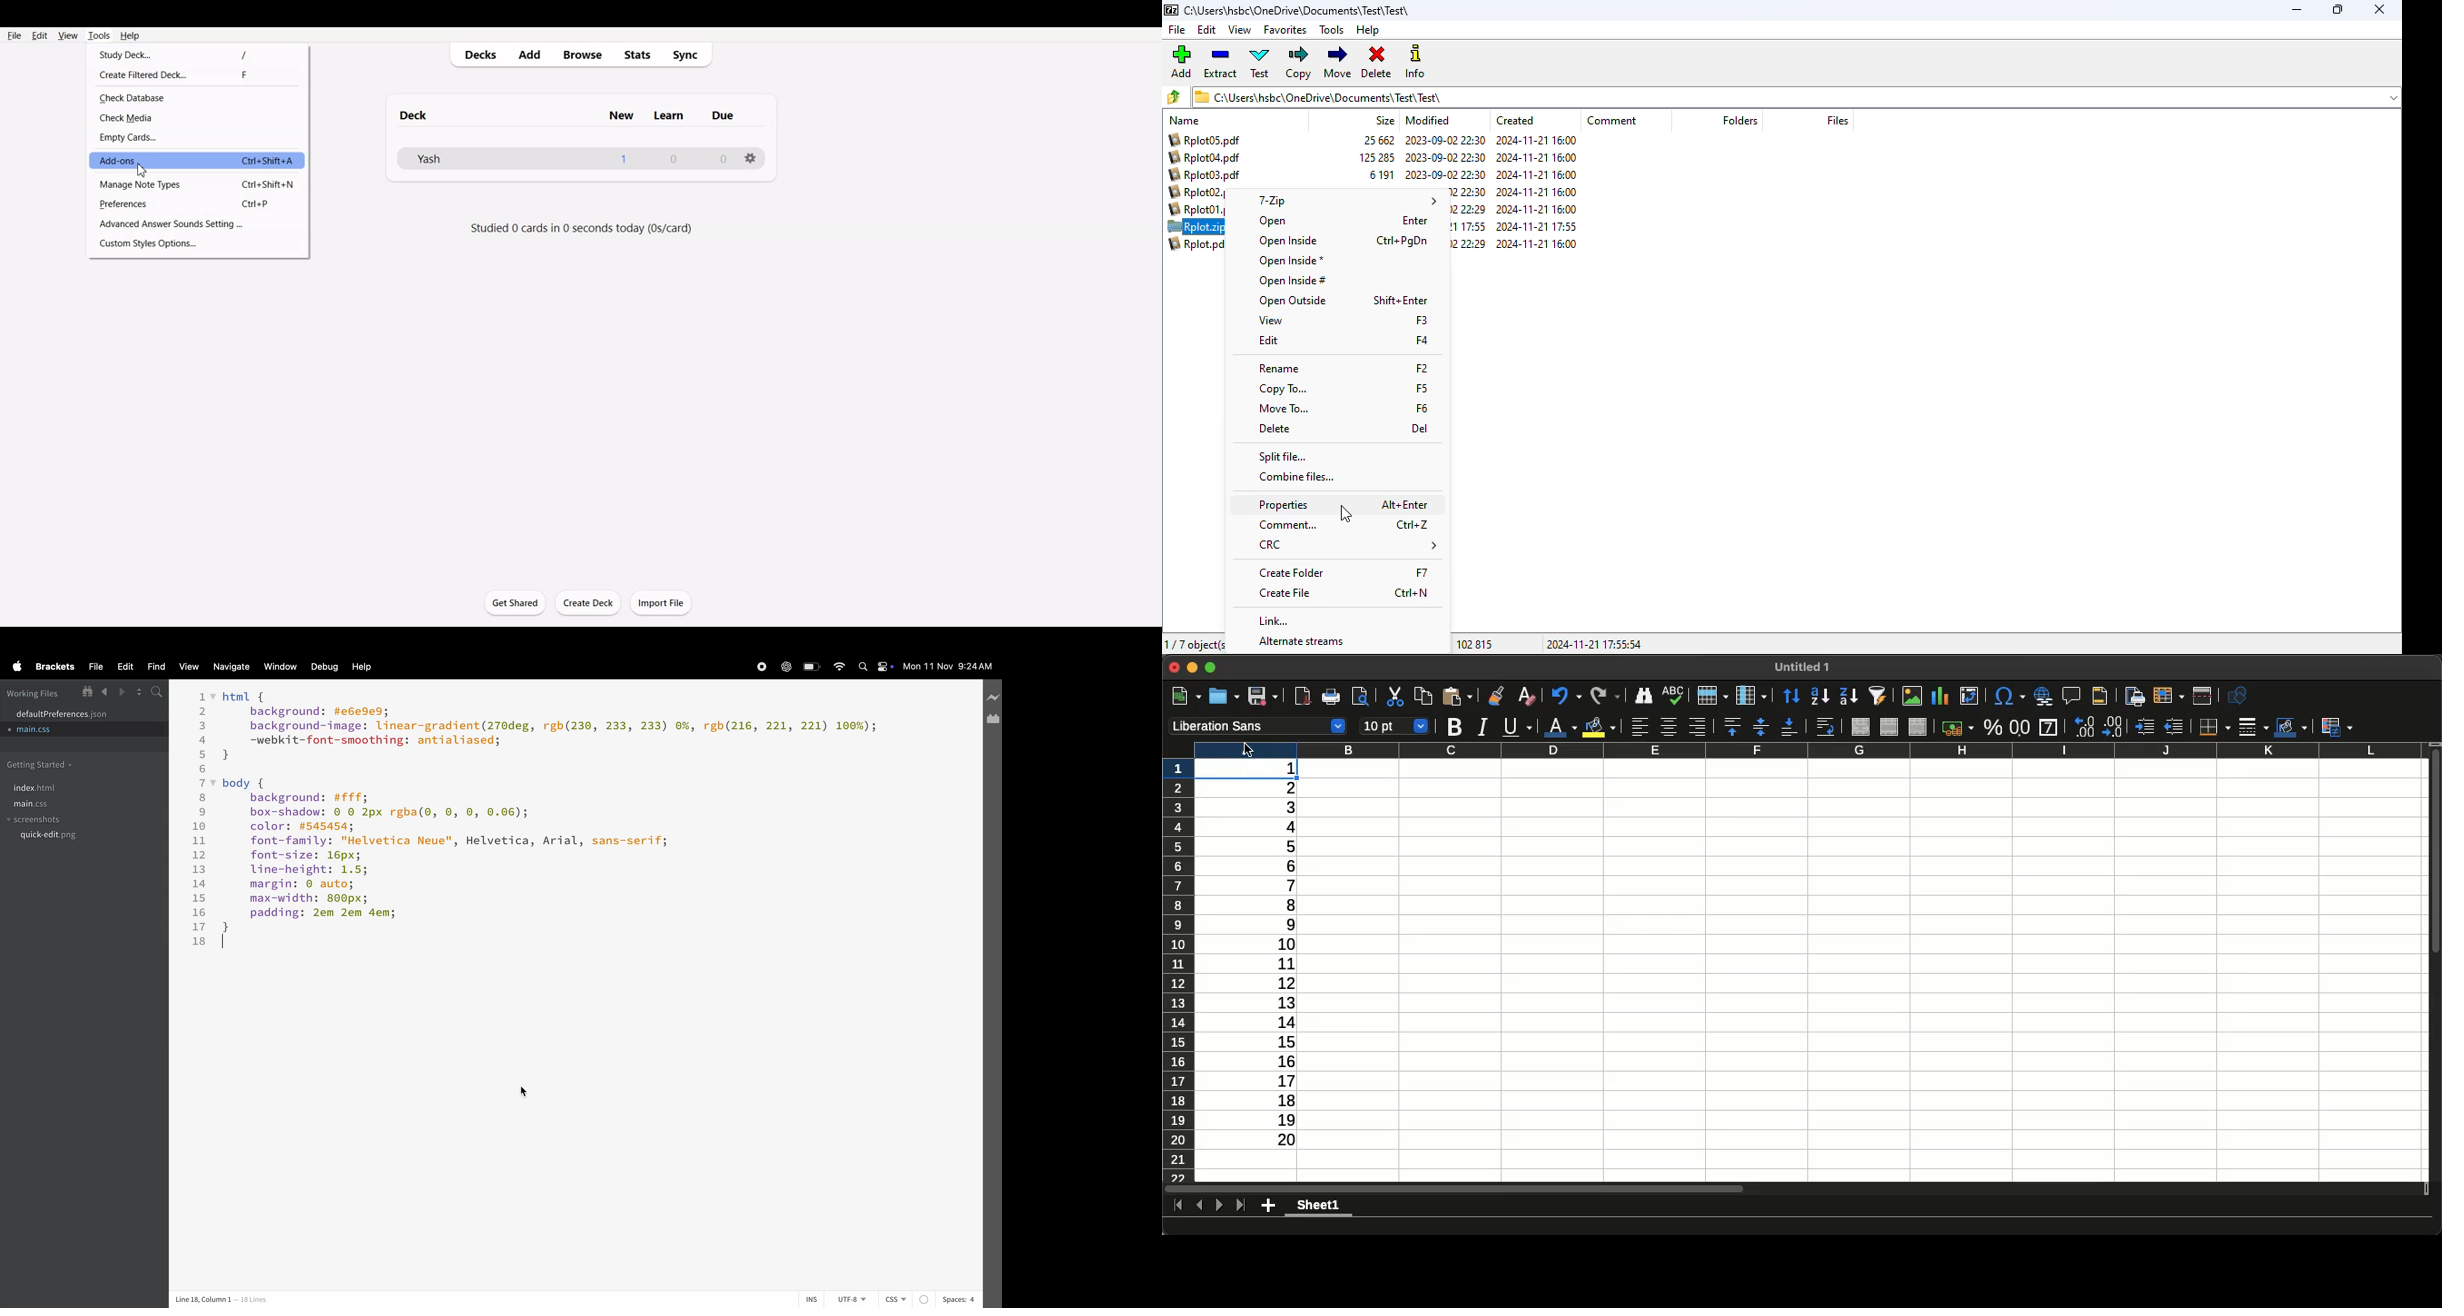 Image resolution: width=2464 pixels, height=1316 pixels. Describe the element at coordinates (1669, 727) in the screenshot. I see `Align center` at that location.